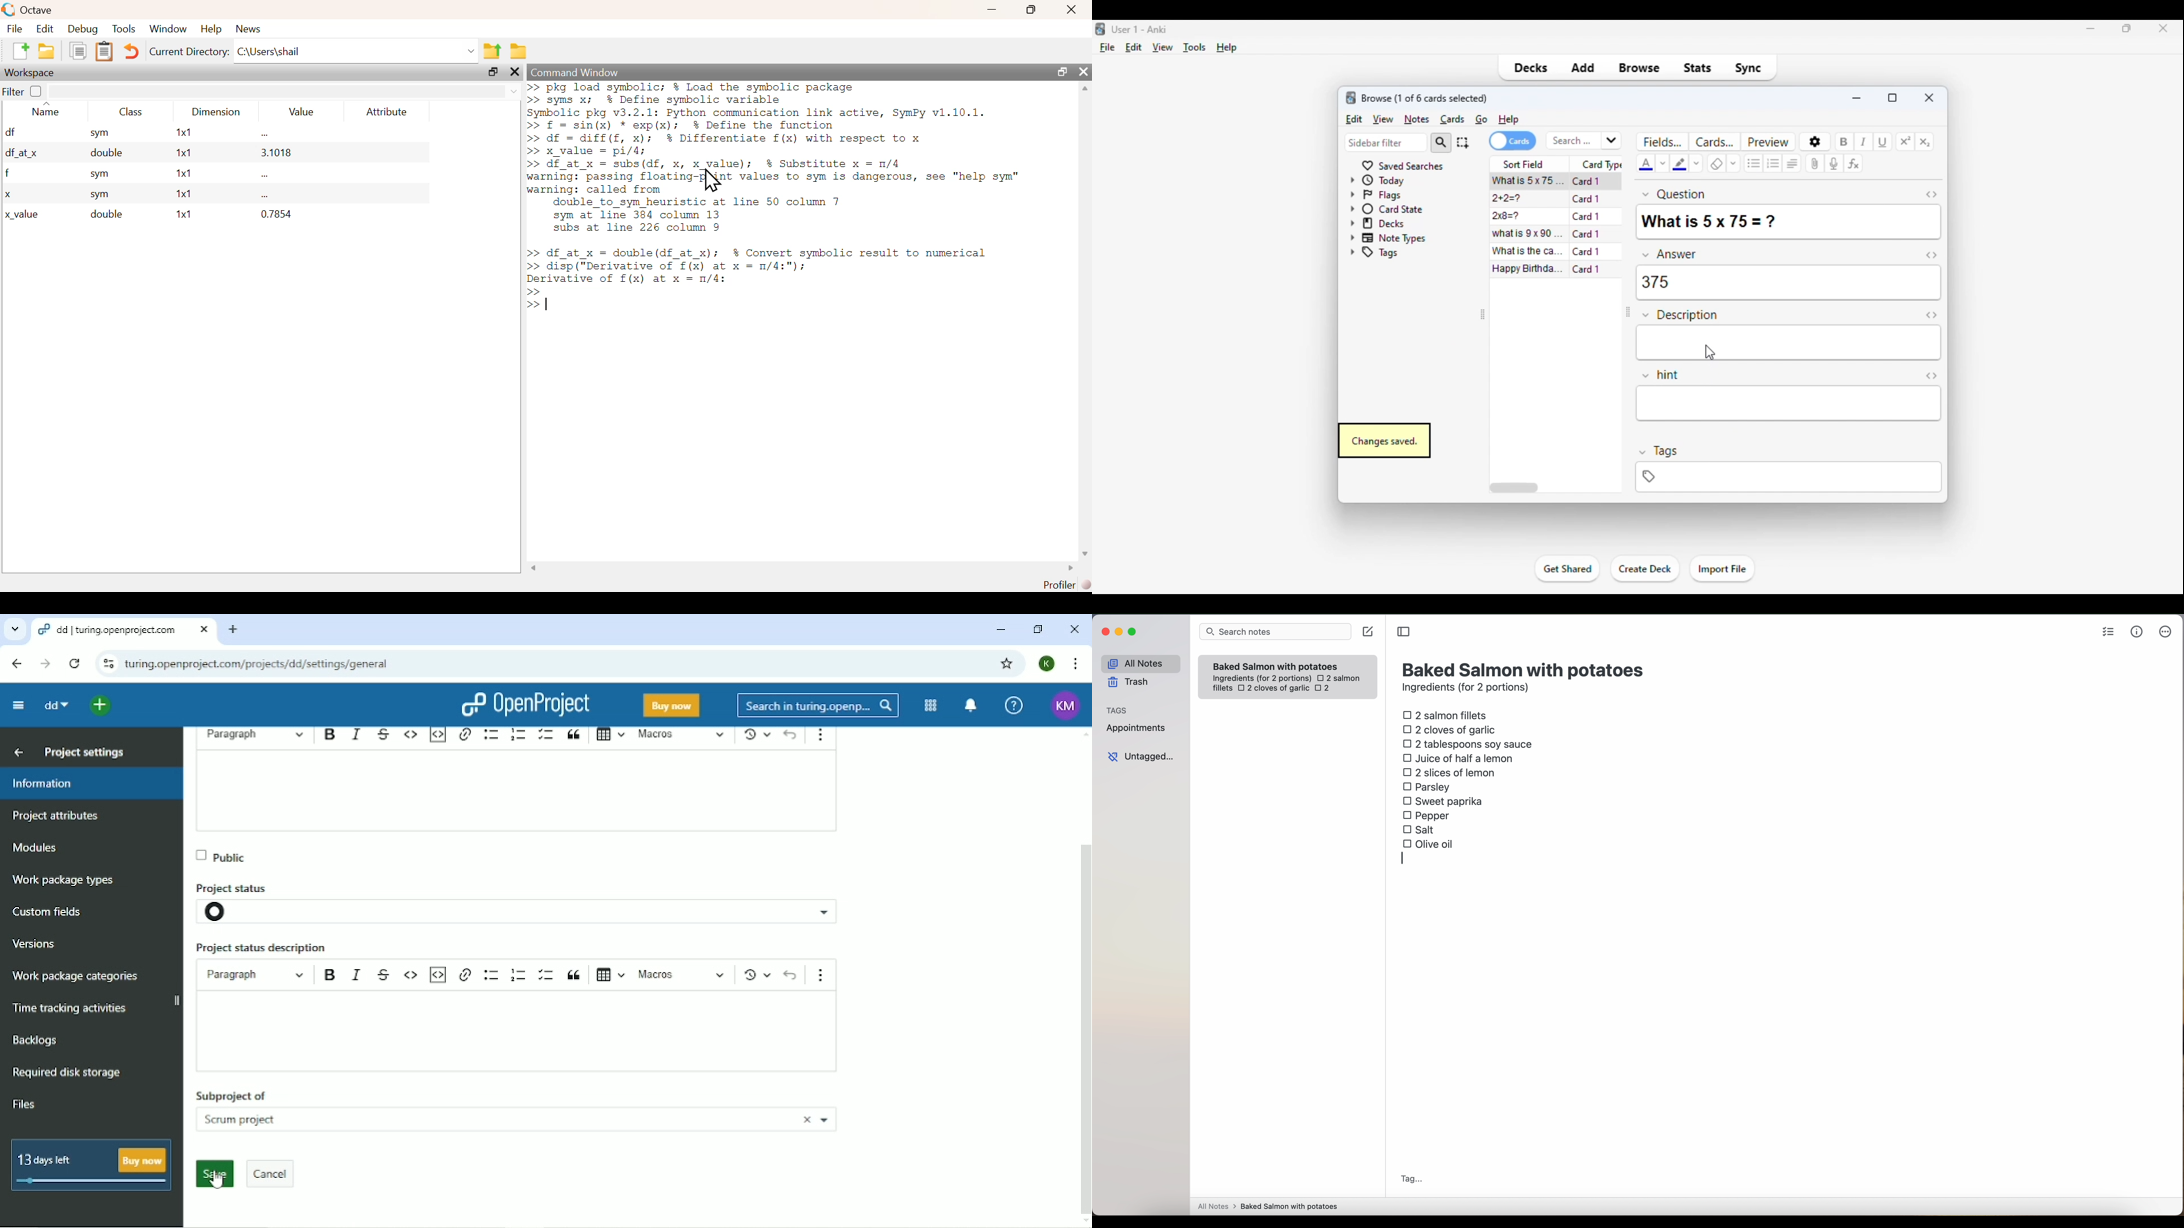 The width and height of the screenshot is (2184, 1232). I want to click on Filter, so click(22, 91).